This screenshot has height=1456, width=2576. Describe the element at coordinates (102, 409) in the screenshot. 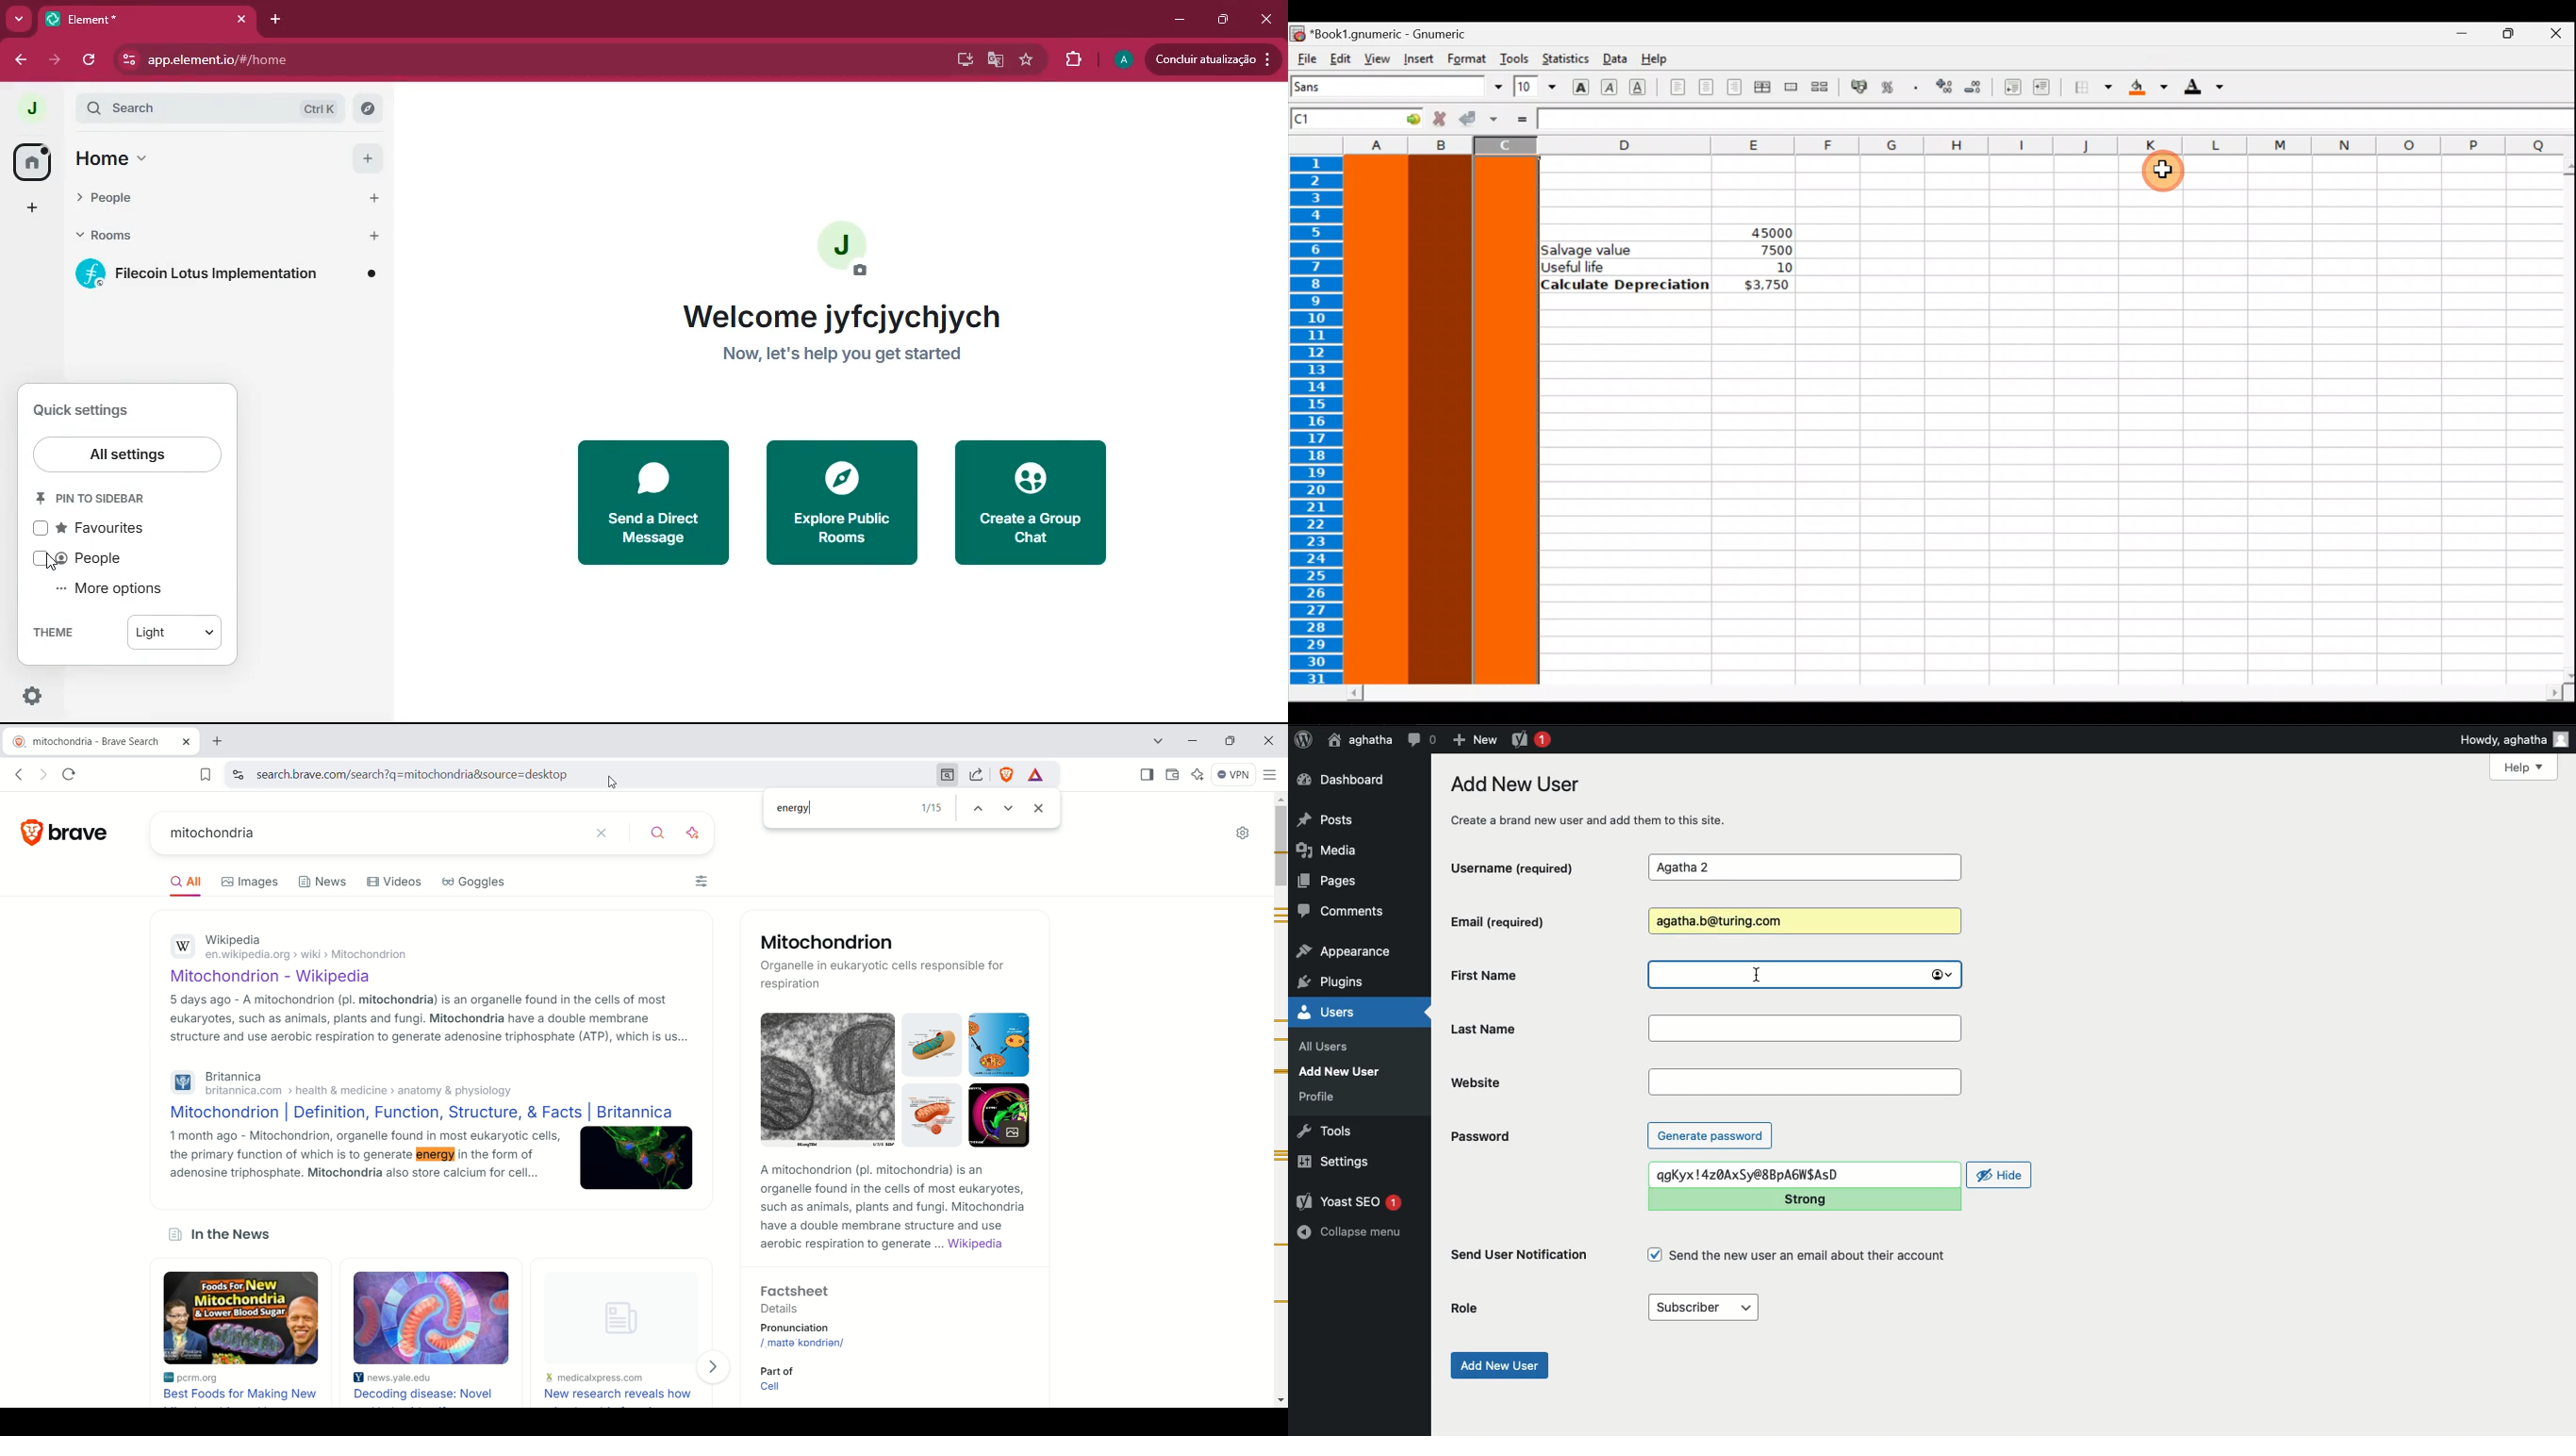

I see `quick settings` at that location.